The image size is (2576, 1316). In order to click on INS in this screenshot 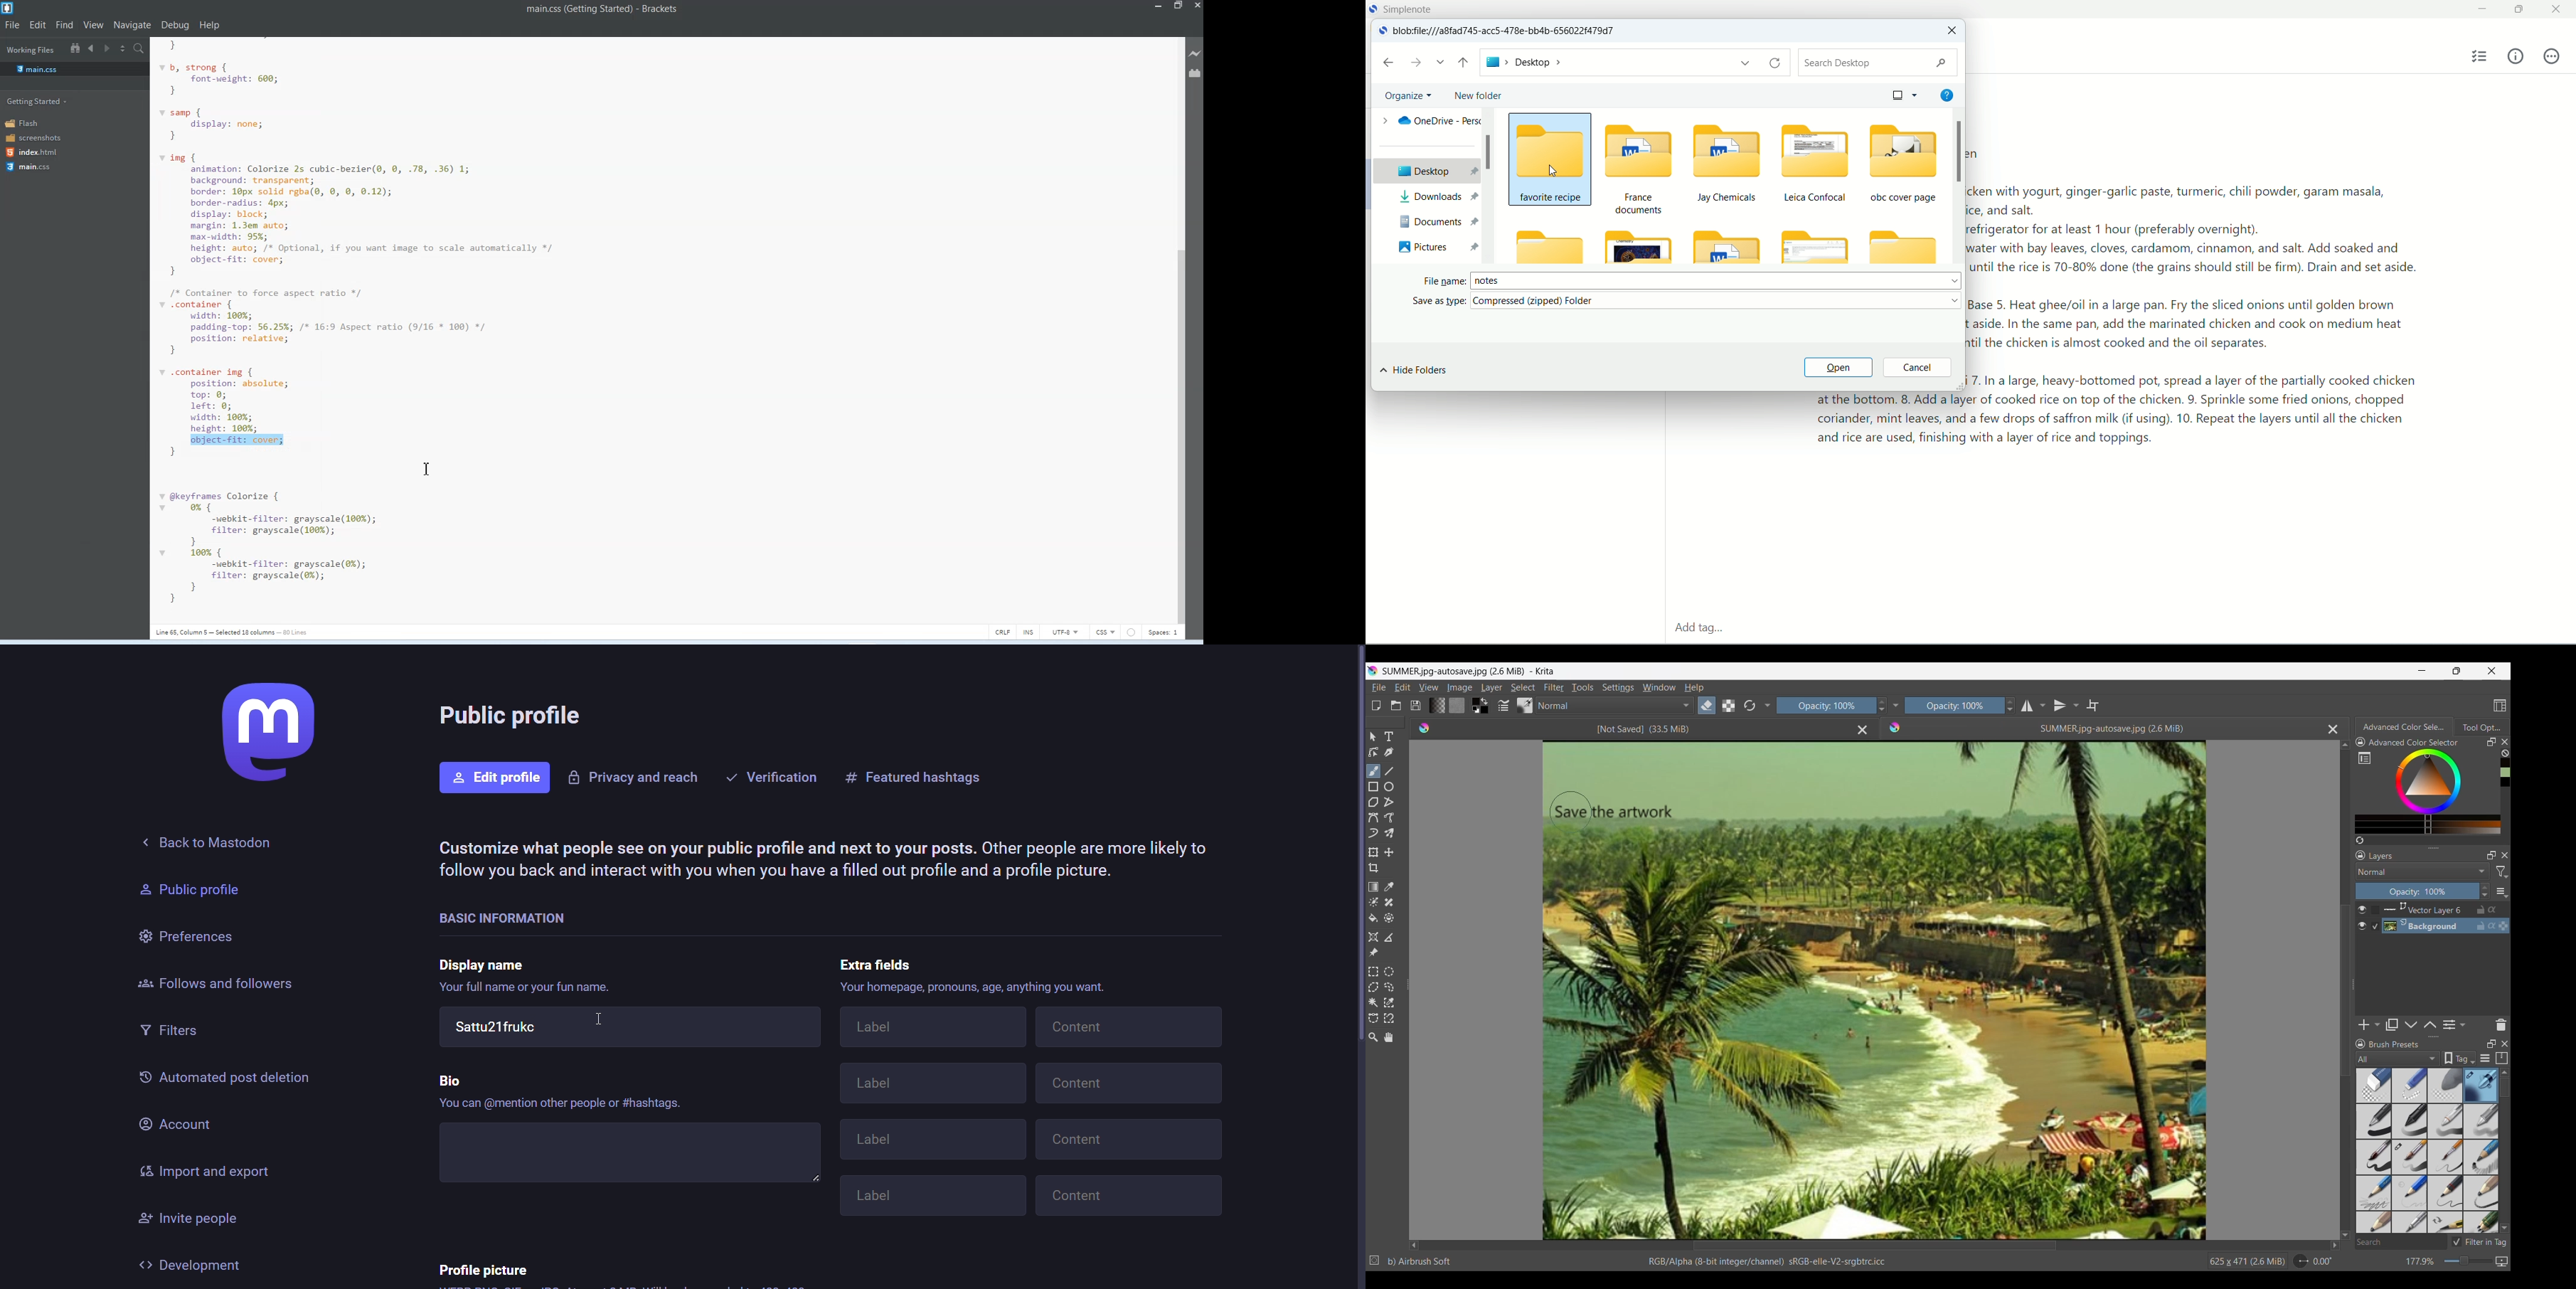, I will do `click(1030, 631)`.